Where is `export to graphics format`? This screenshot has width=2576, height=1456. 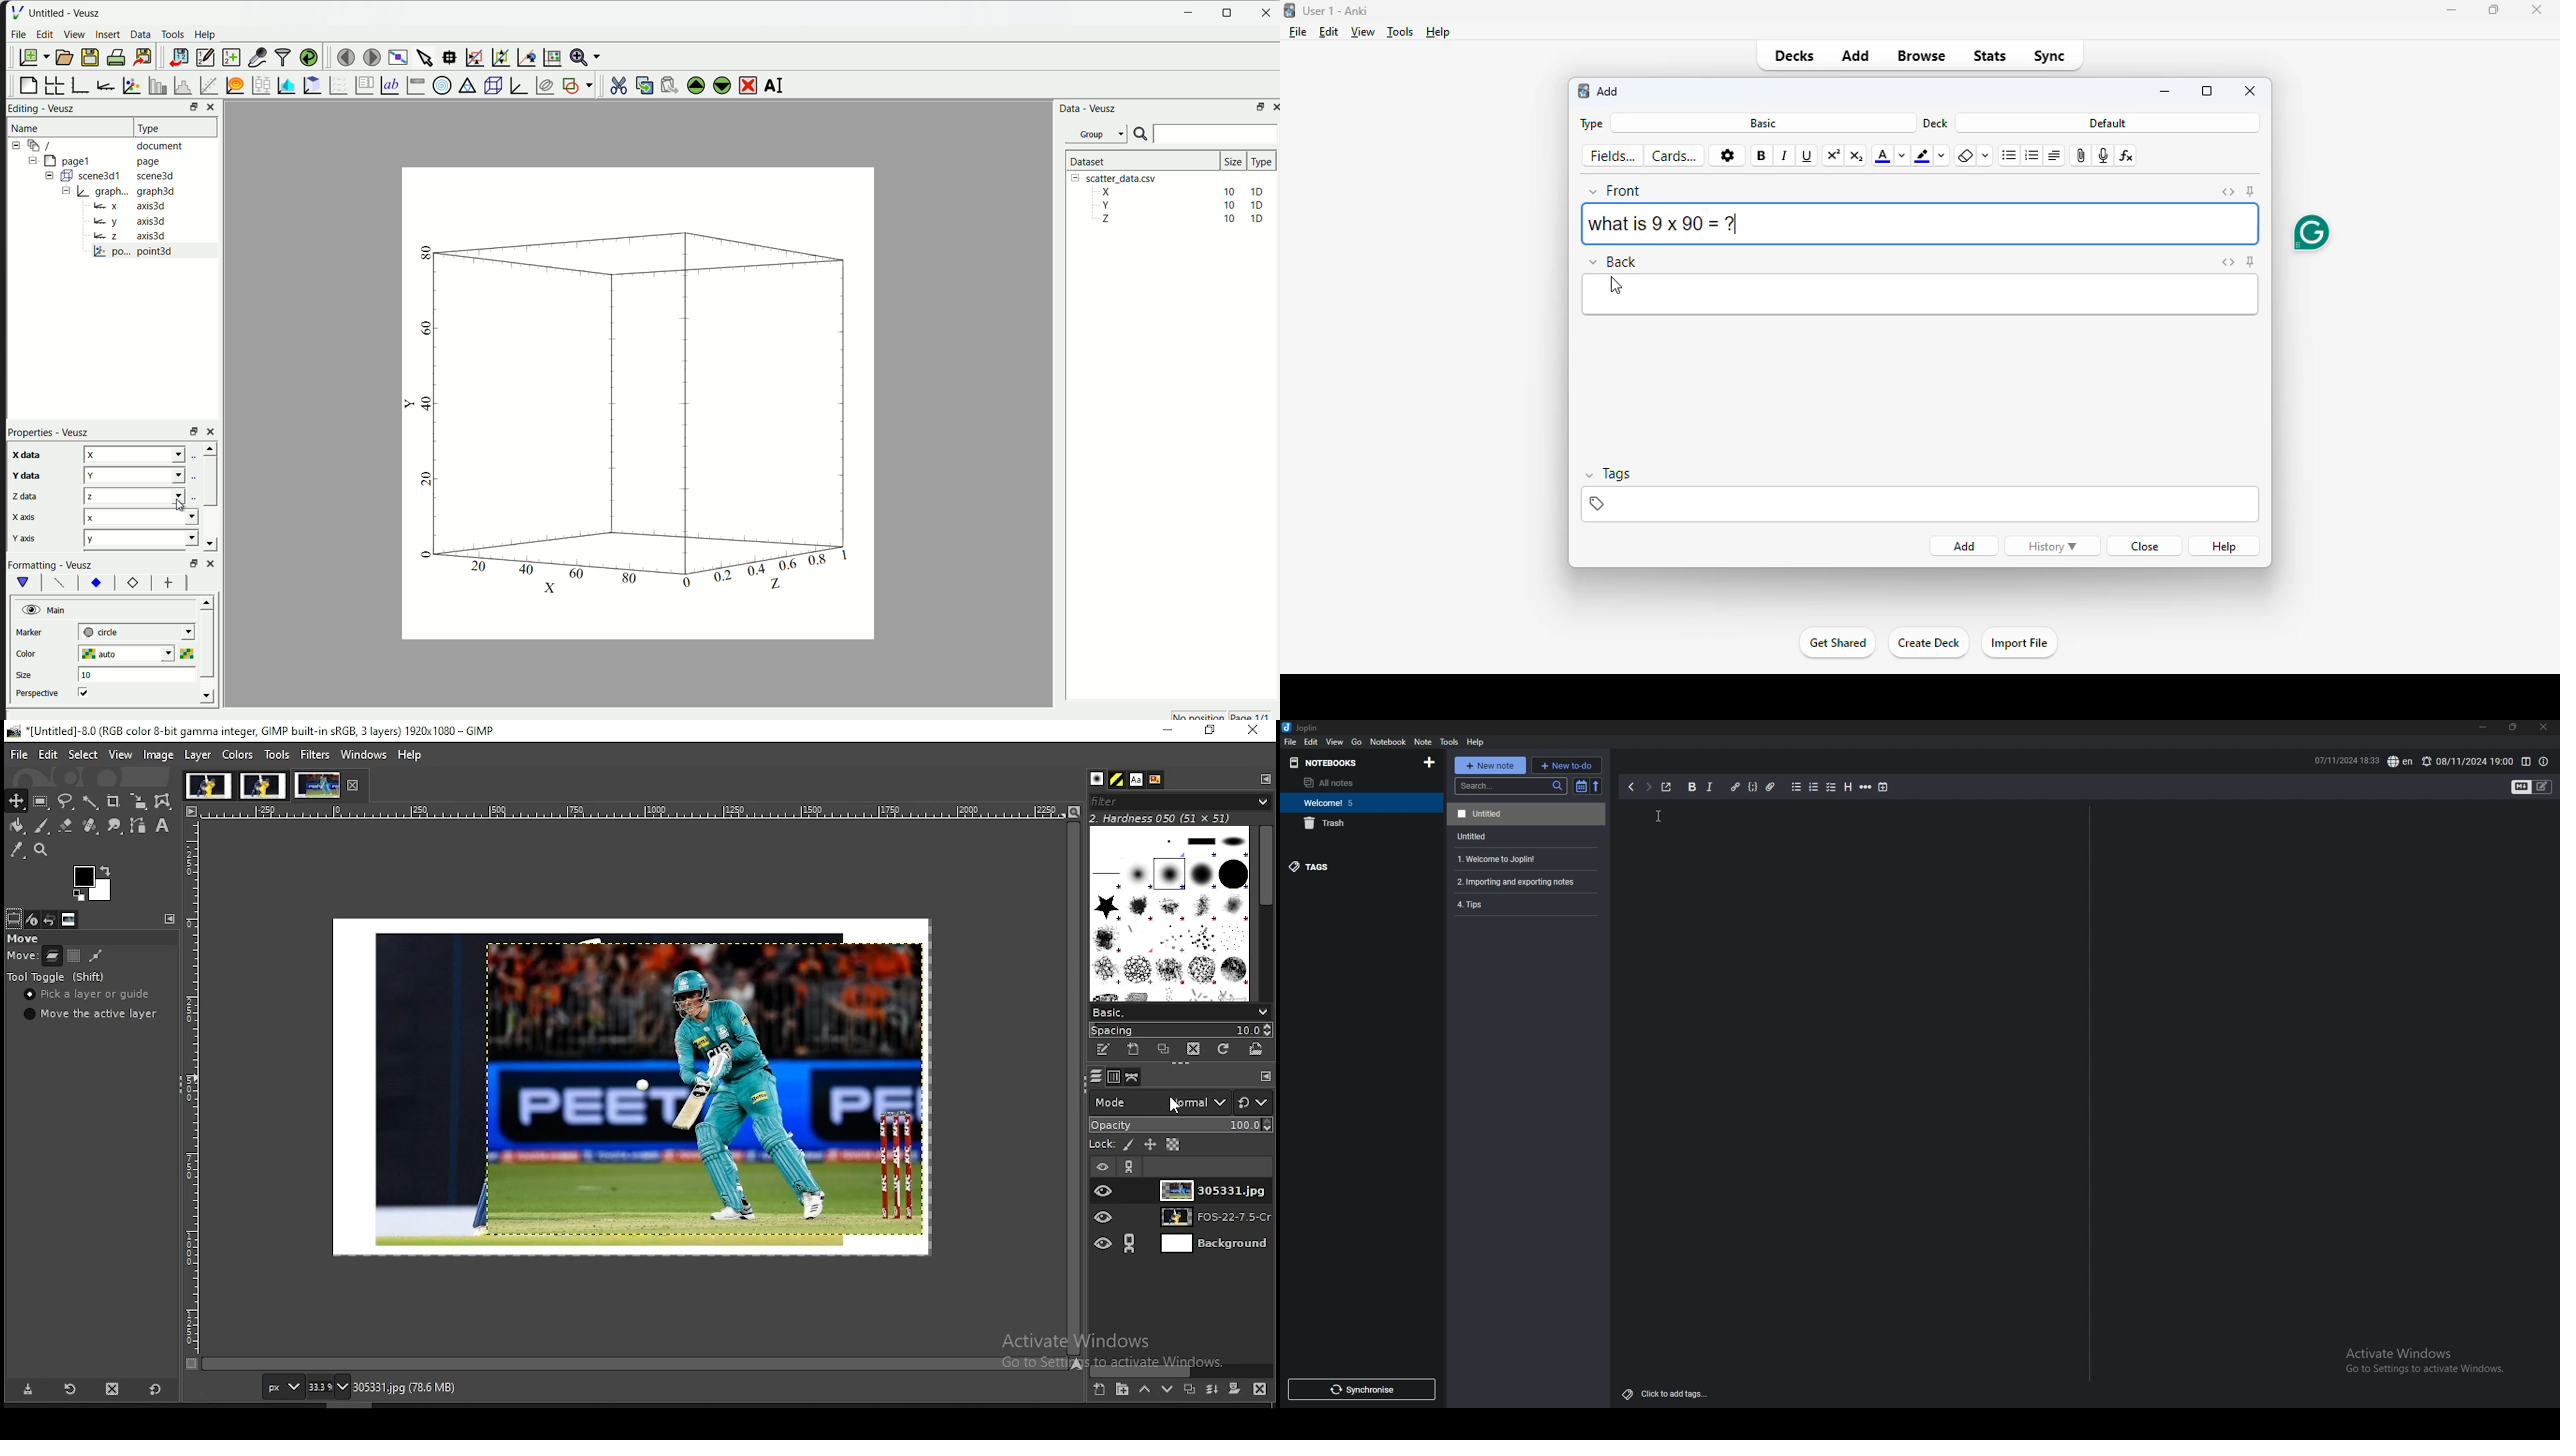
export to graphics format is located at coordinates (141, 55).